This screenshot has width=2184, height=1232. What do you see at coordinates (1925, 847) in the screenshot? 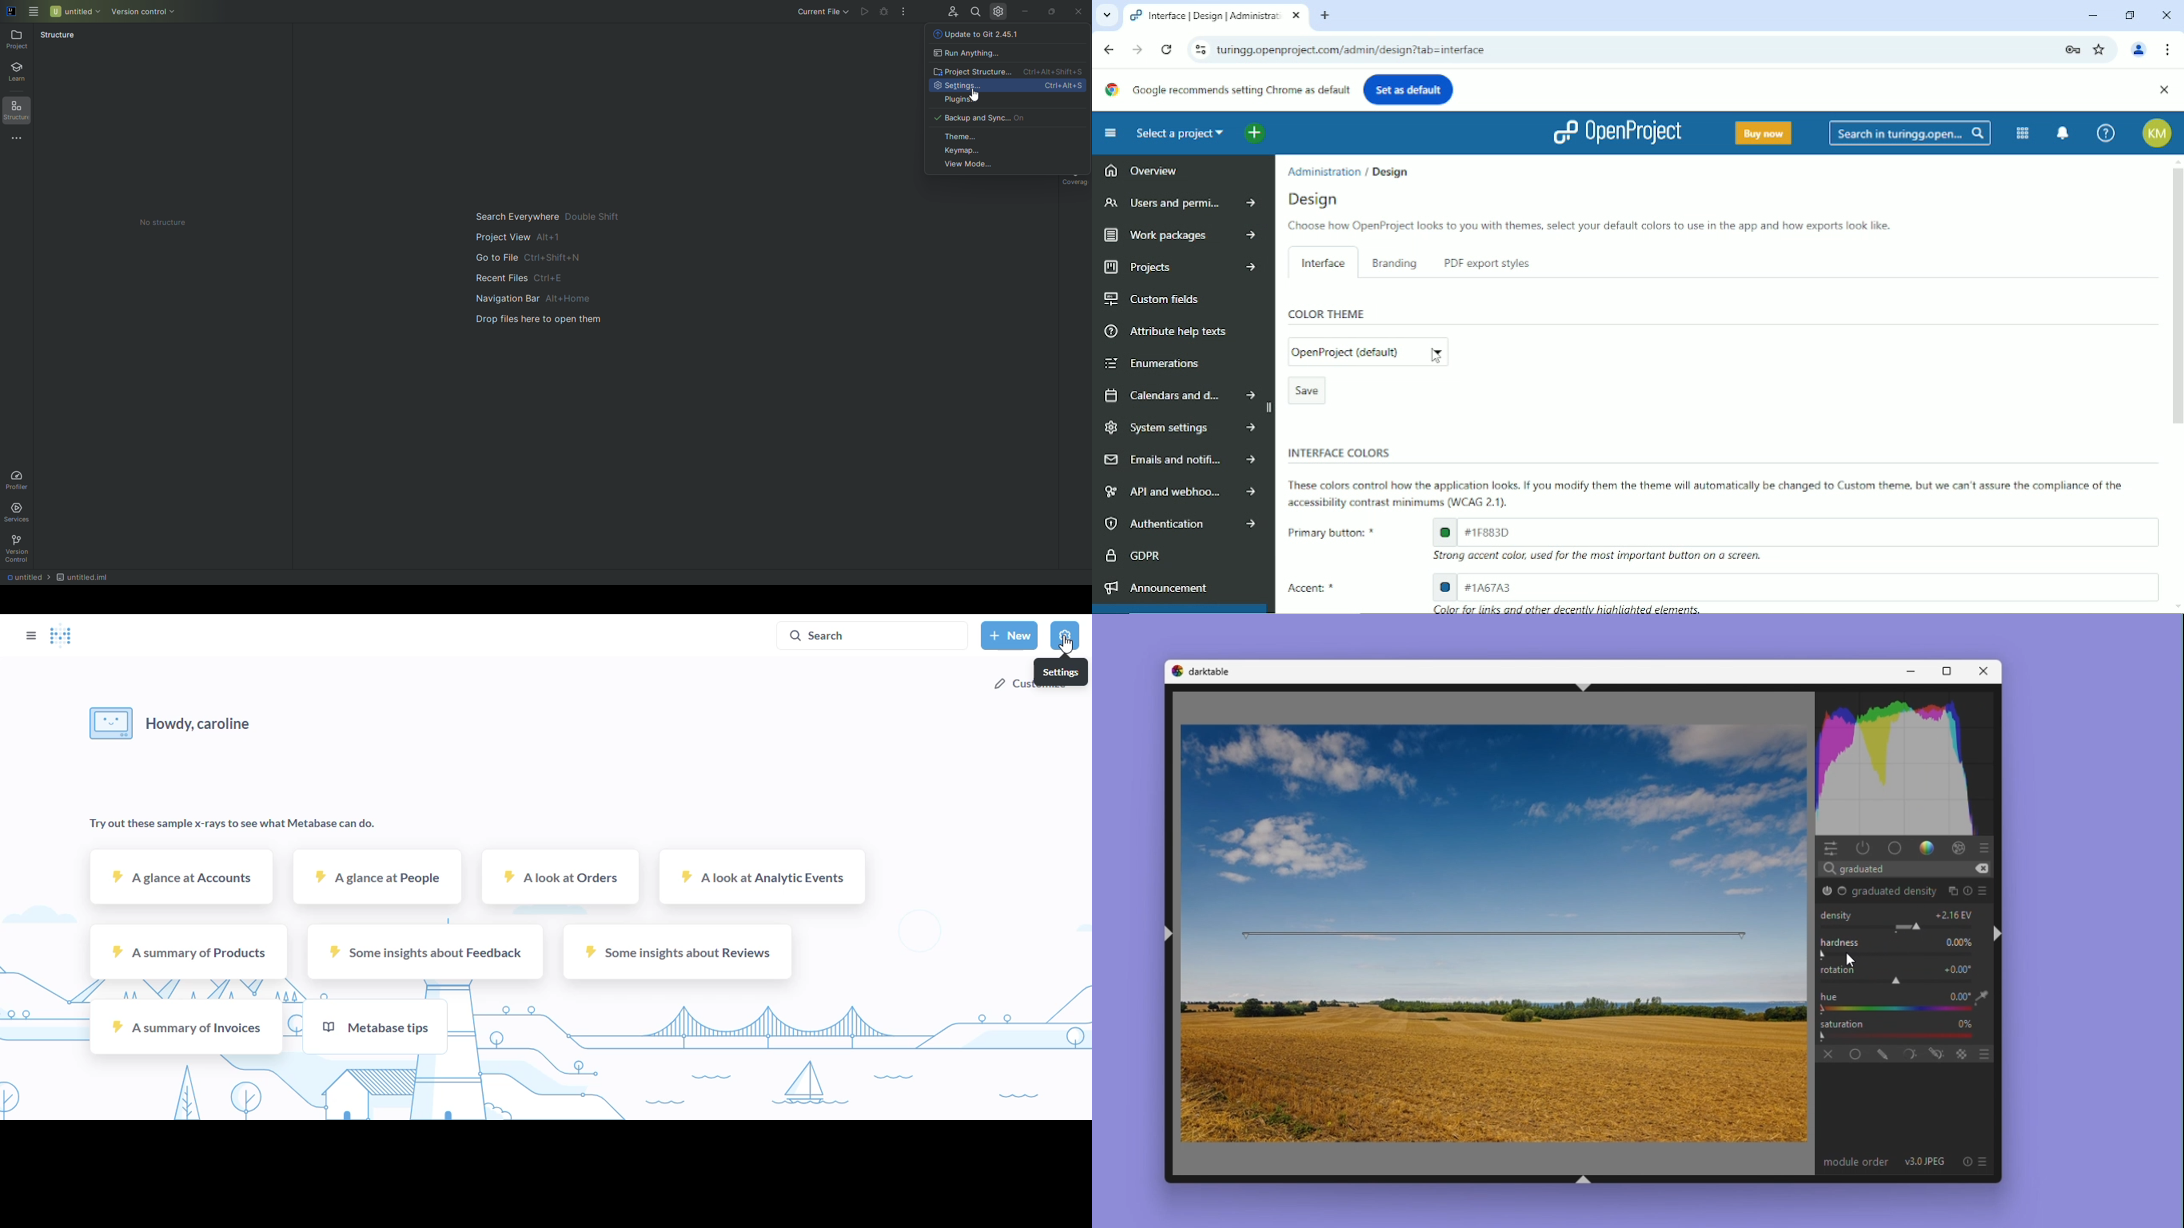
I see `gradient` at bounding box center [1925, 847].